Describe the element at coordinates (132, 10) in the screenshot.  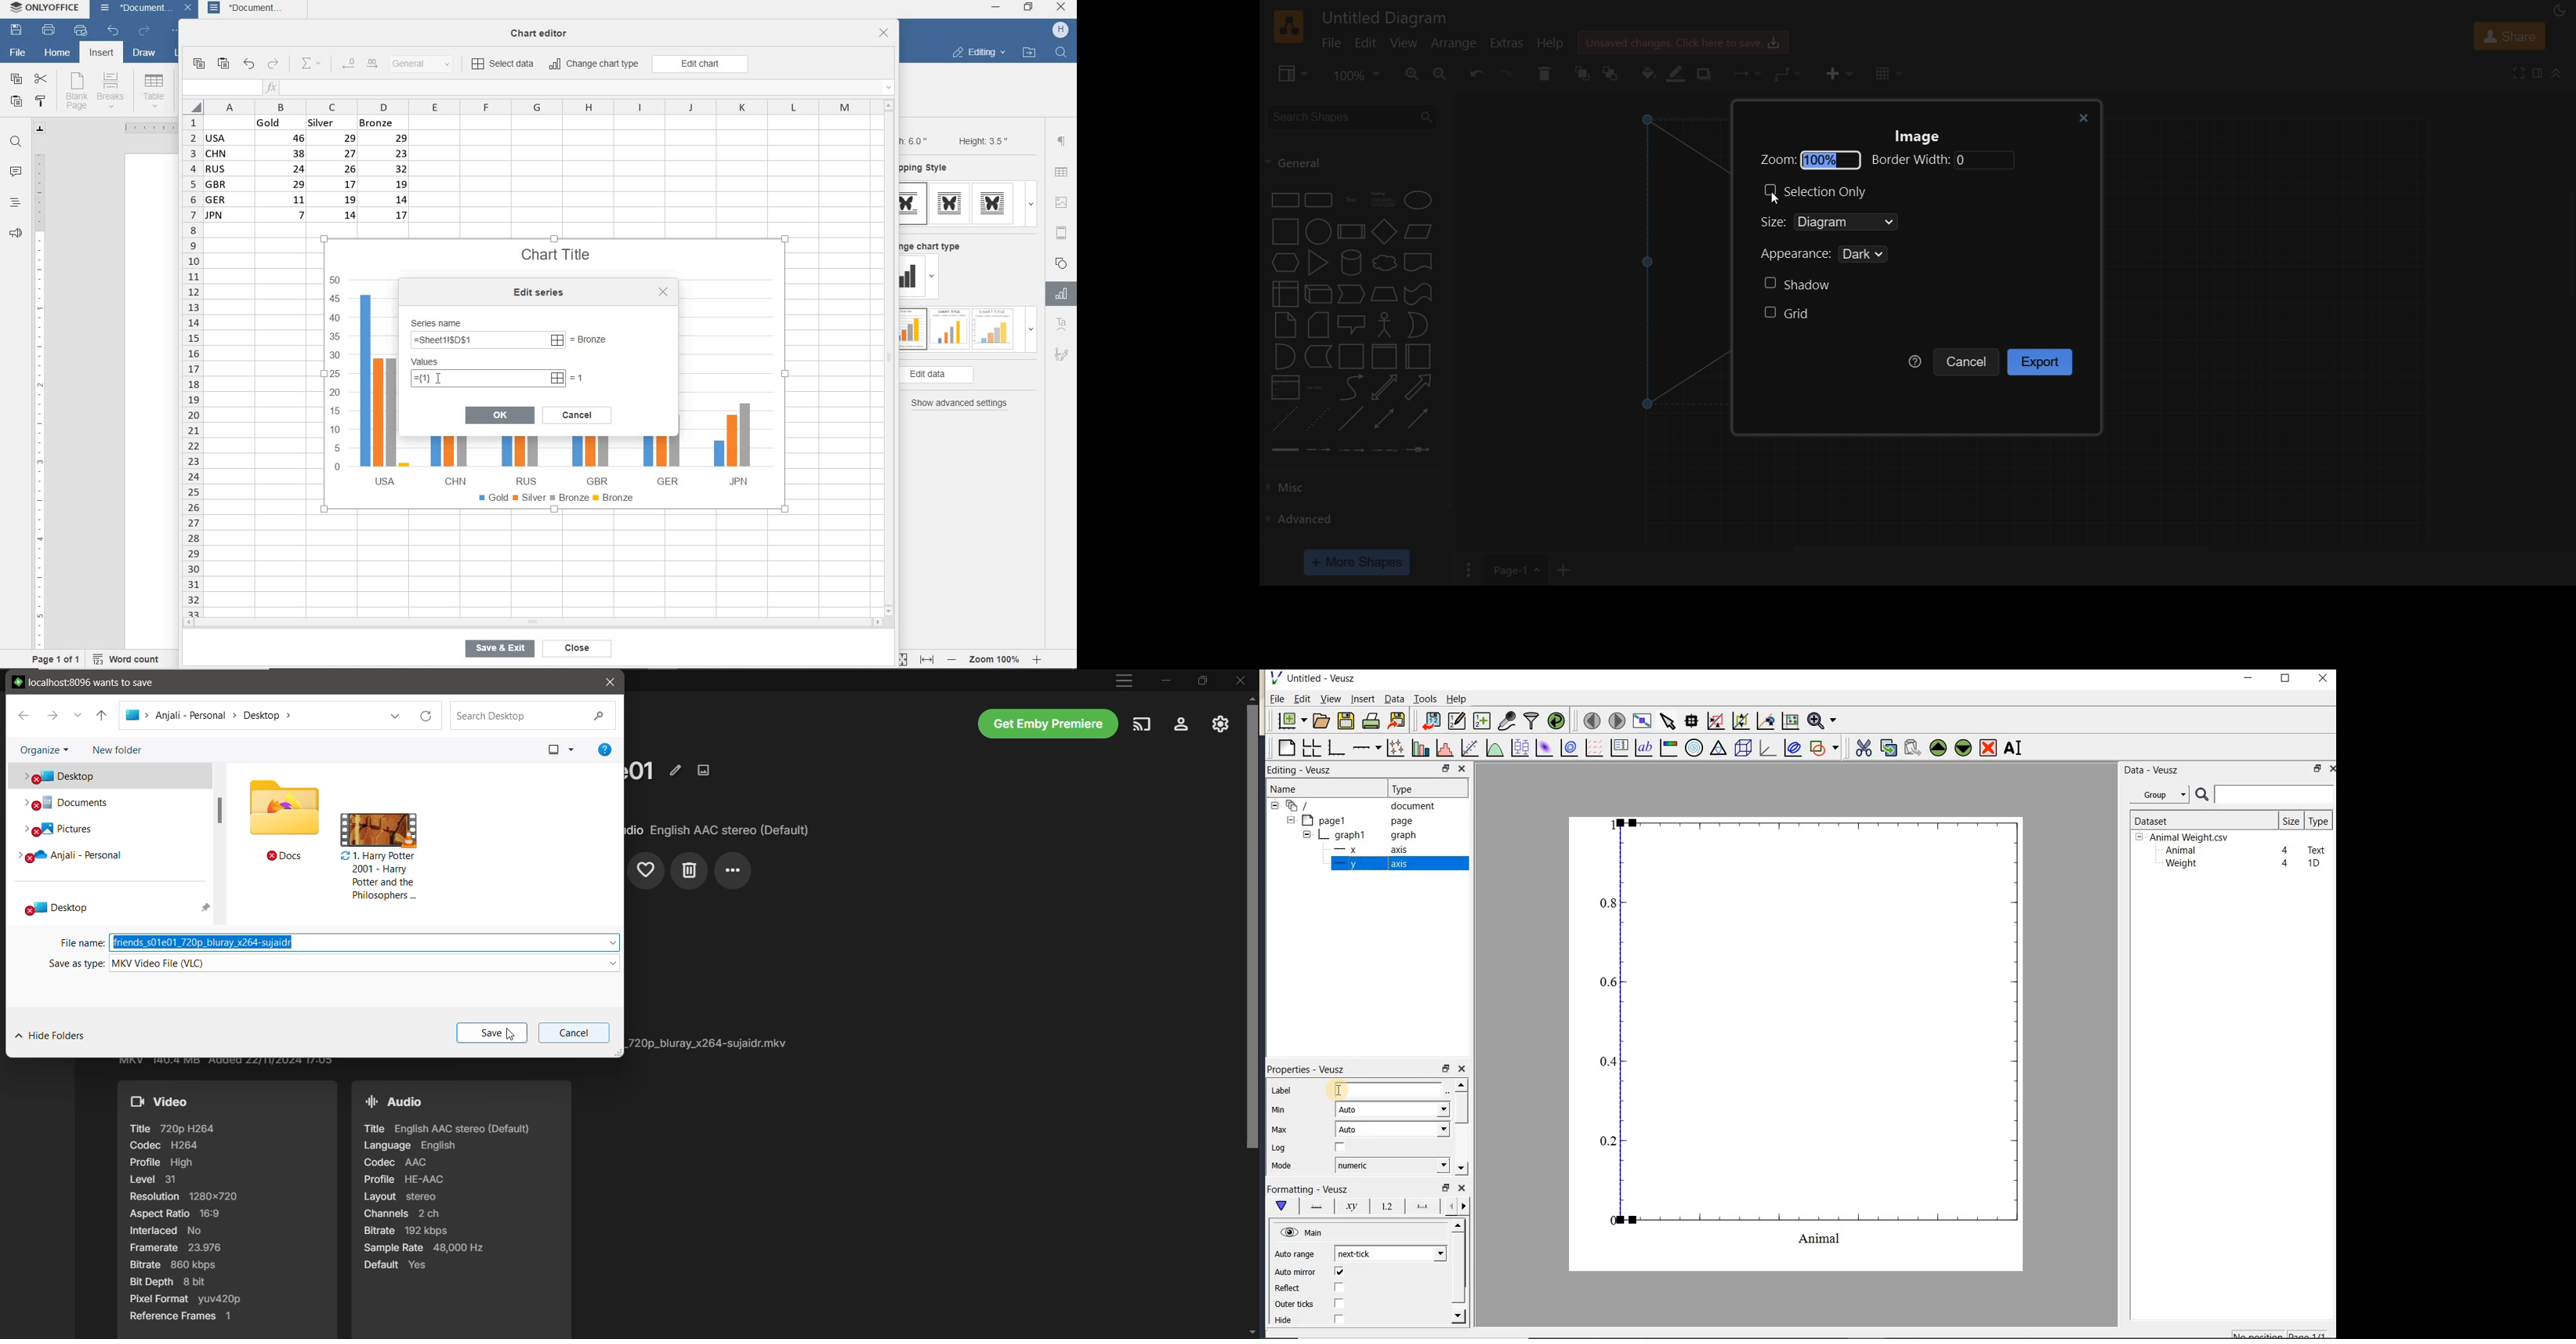
I see `document name` at that location.